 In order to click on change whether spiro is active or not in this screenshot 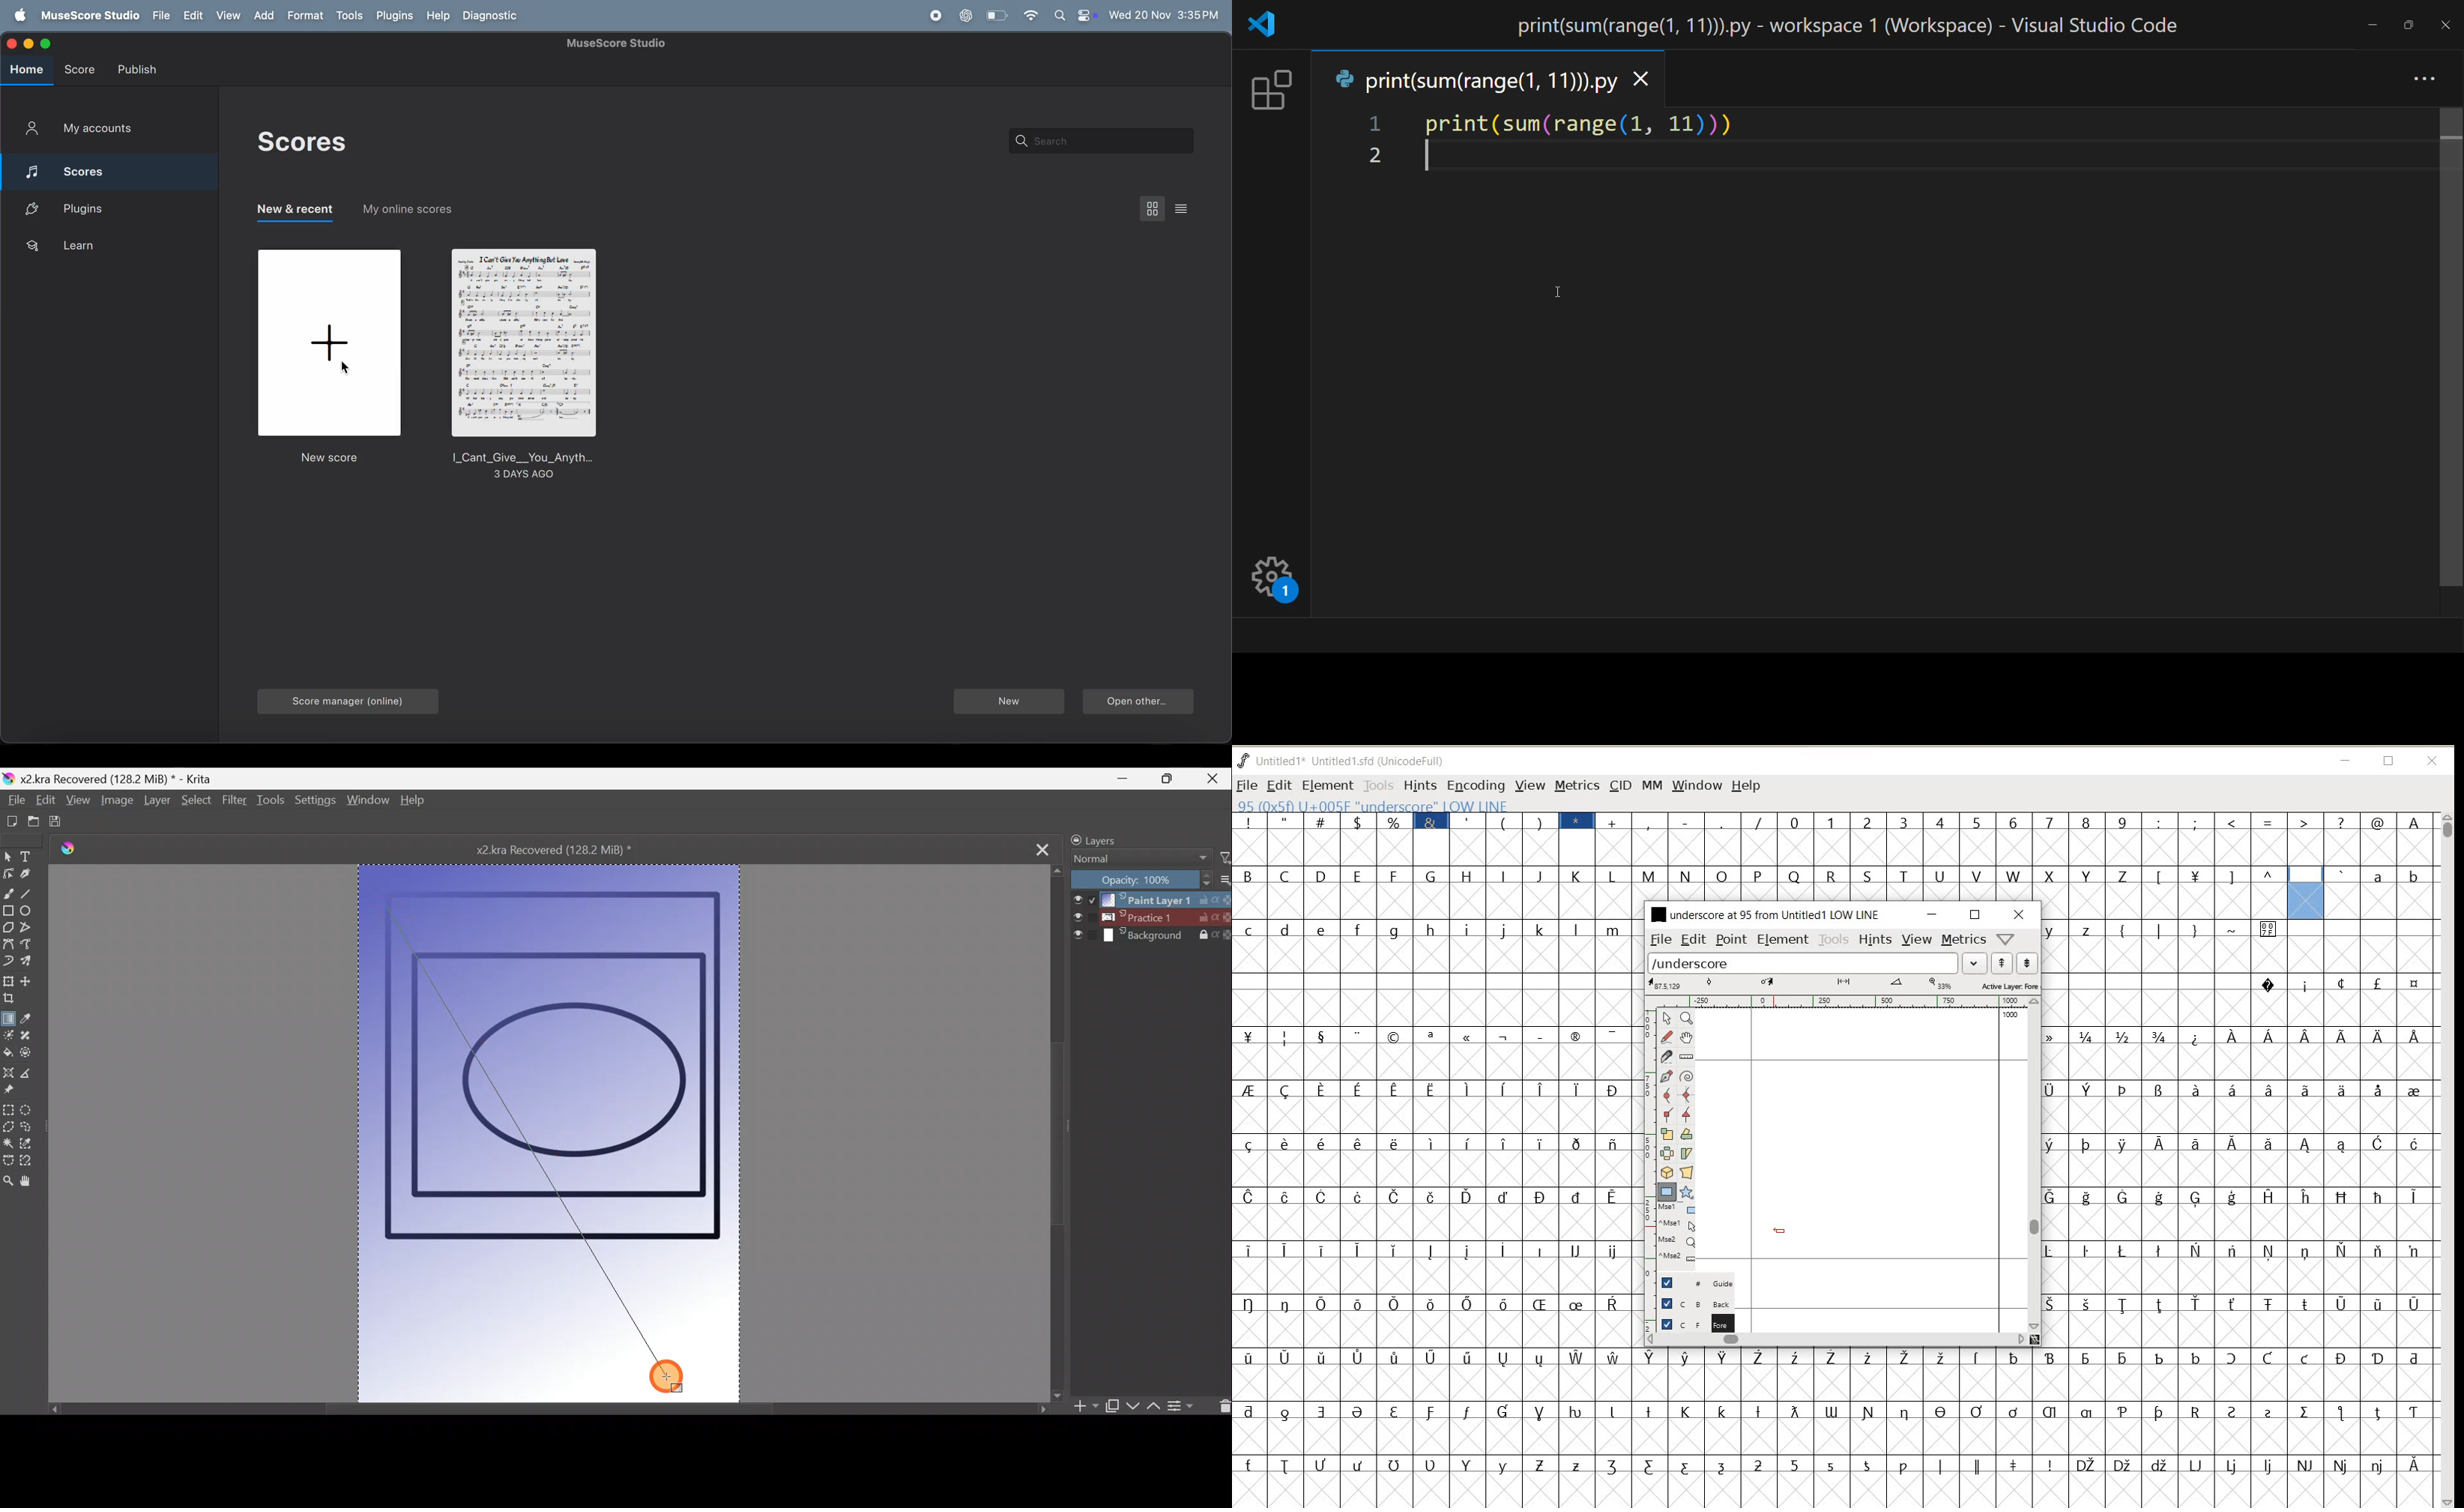, I will do `click(1686, 1074)`.